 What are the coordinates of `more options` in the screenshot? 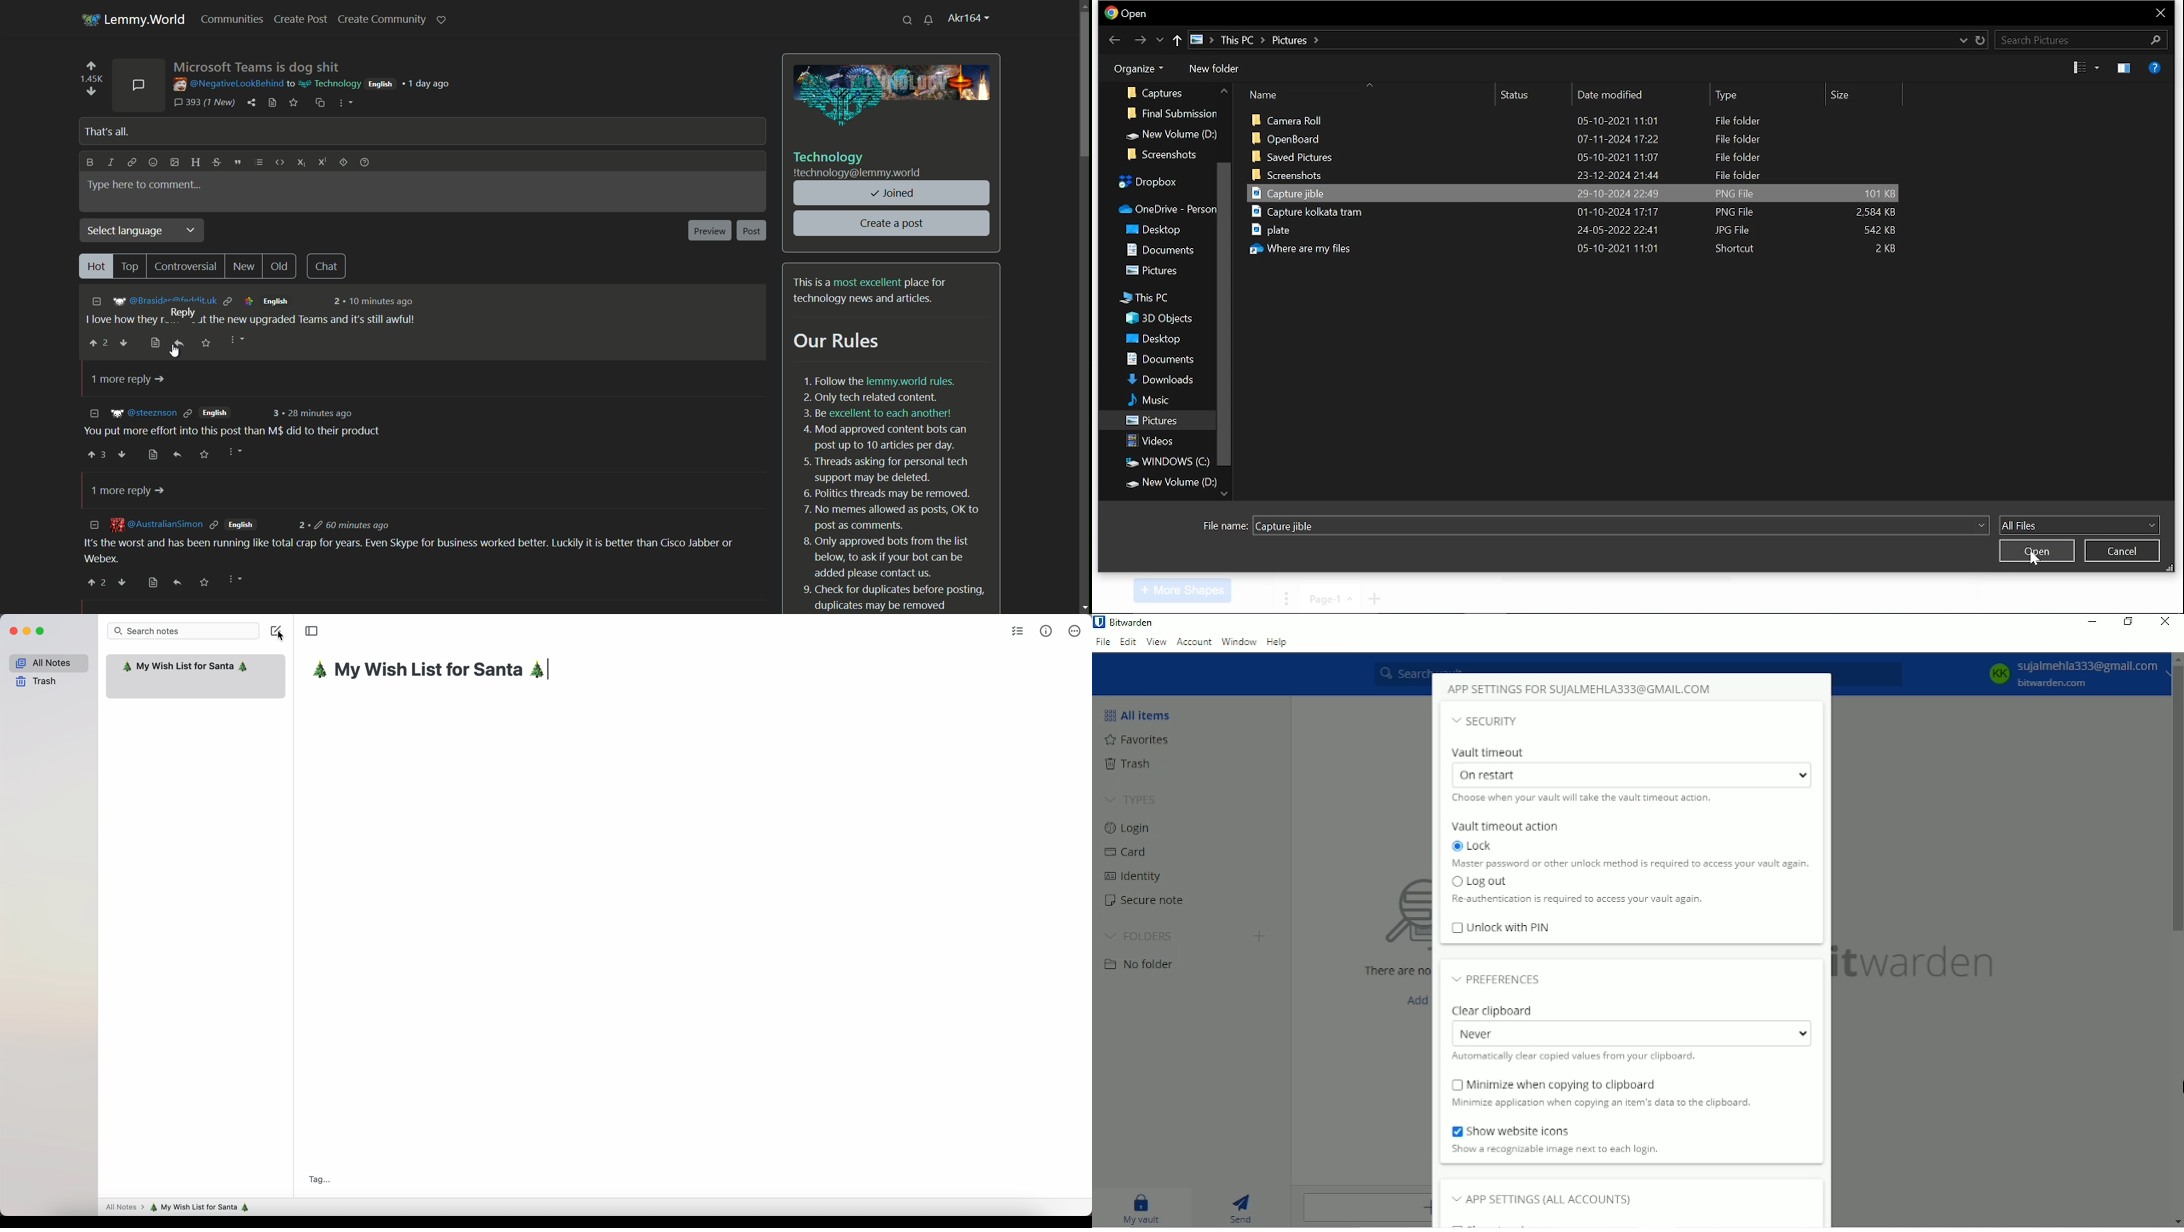 It's located at (234, 581).